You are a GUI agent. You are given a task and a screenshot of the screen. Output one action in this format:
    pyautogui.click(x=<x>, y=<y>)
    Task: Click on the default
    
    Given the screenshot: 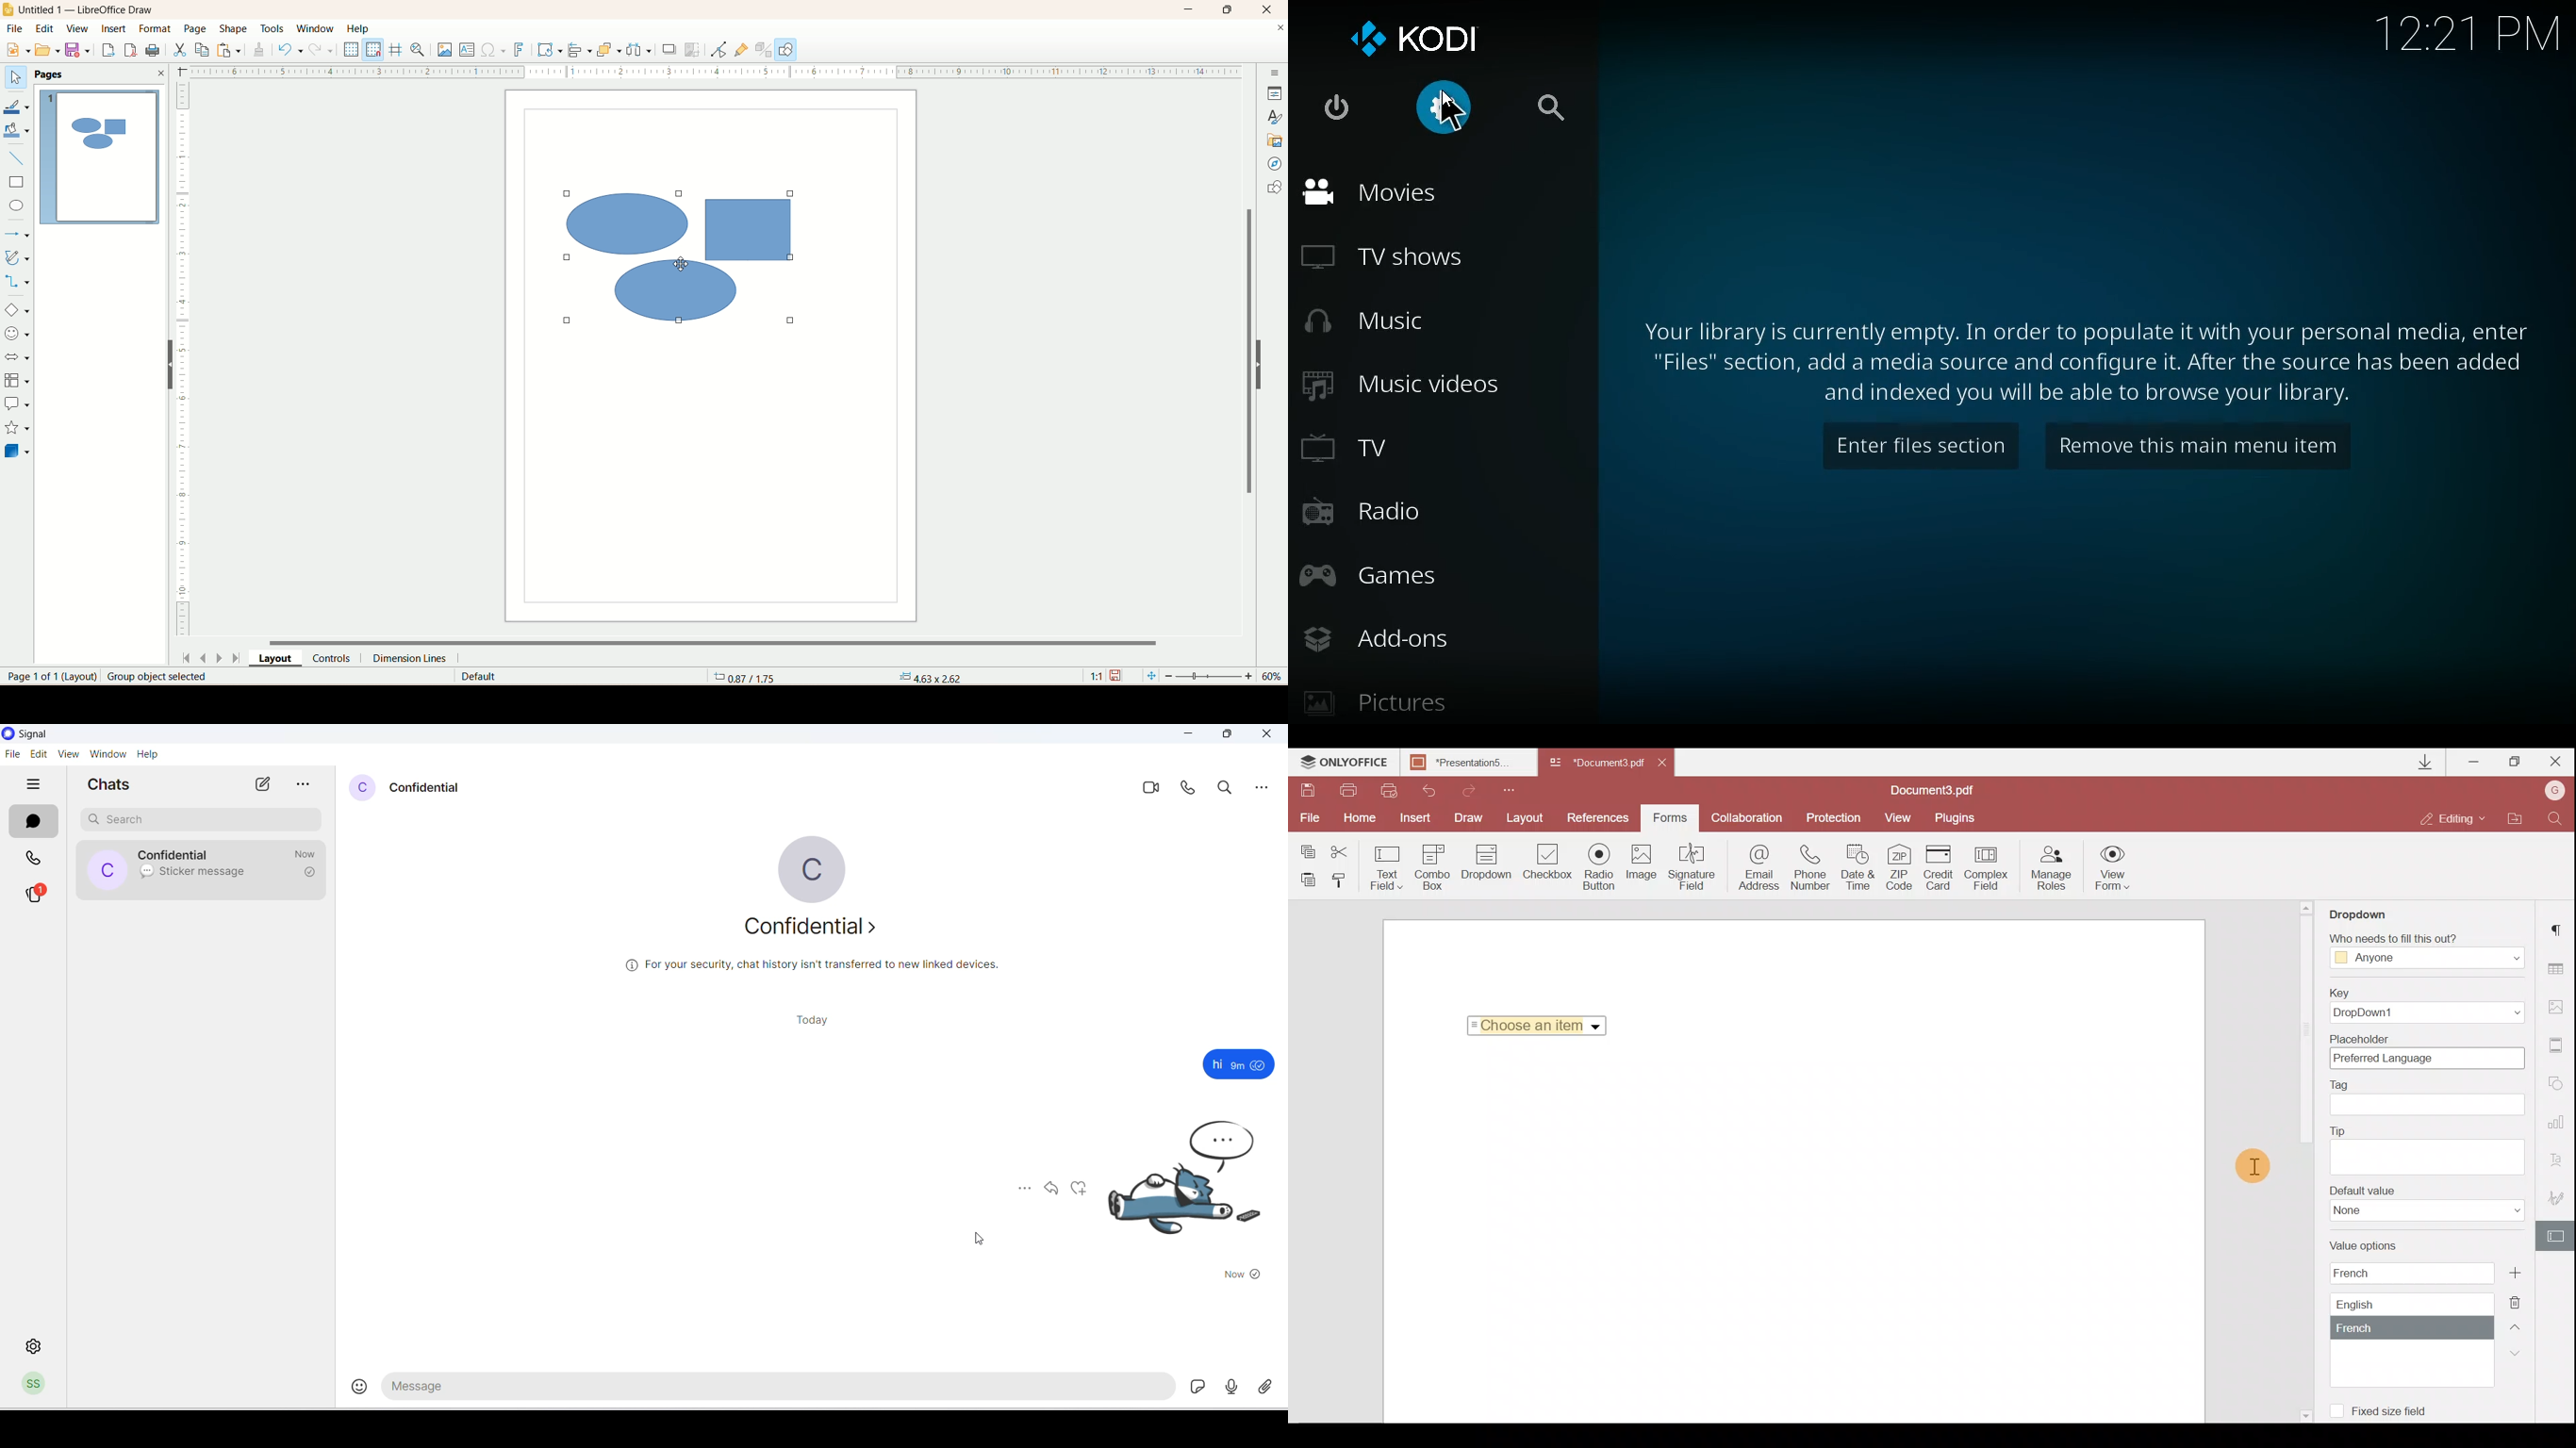 What is the action you would take?
    pyautogui.click(x=477, y=677)
    